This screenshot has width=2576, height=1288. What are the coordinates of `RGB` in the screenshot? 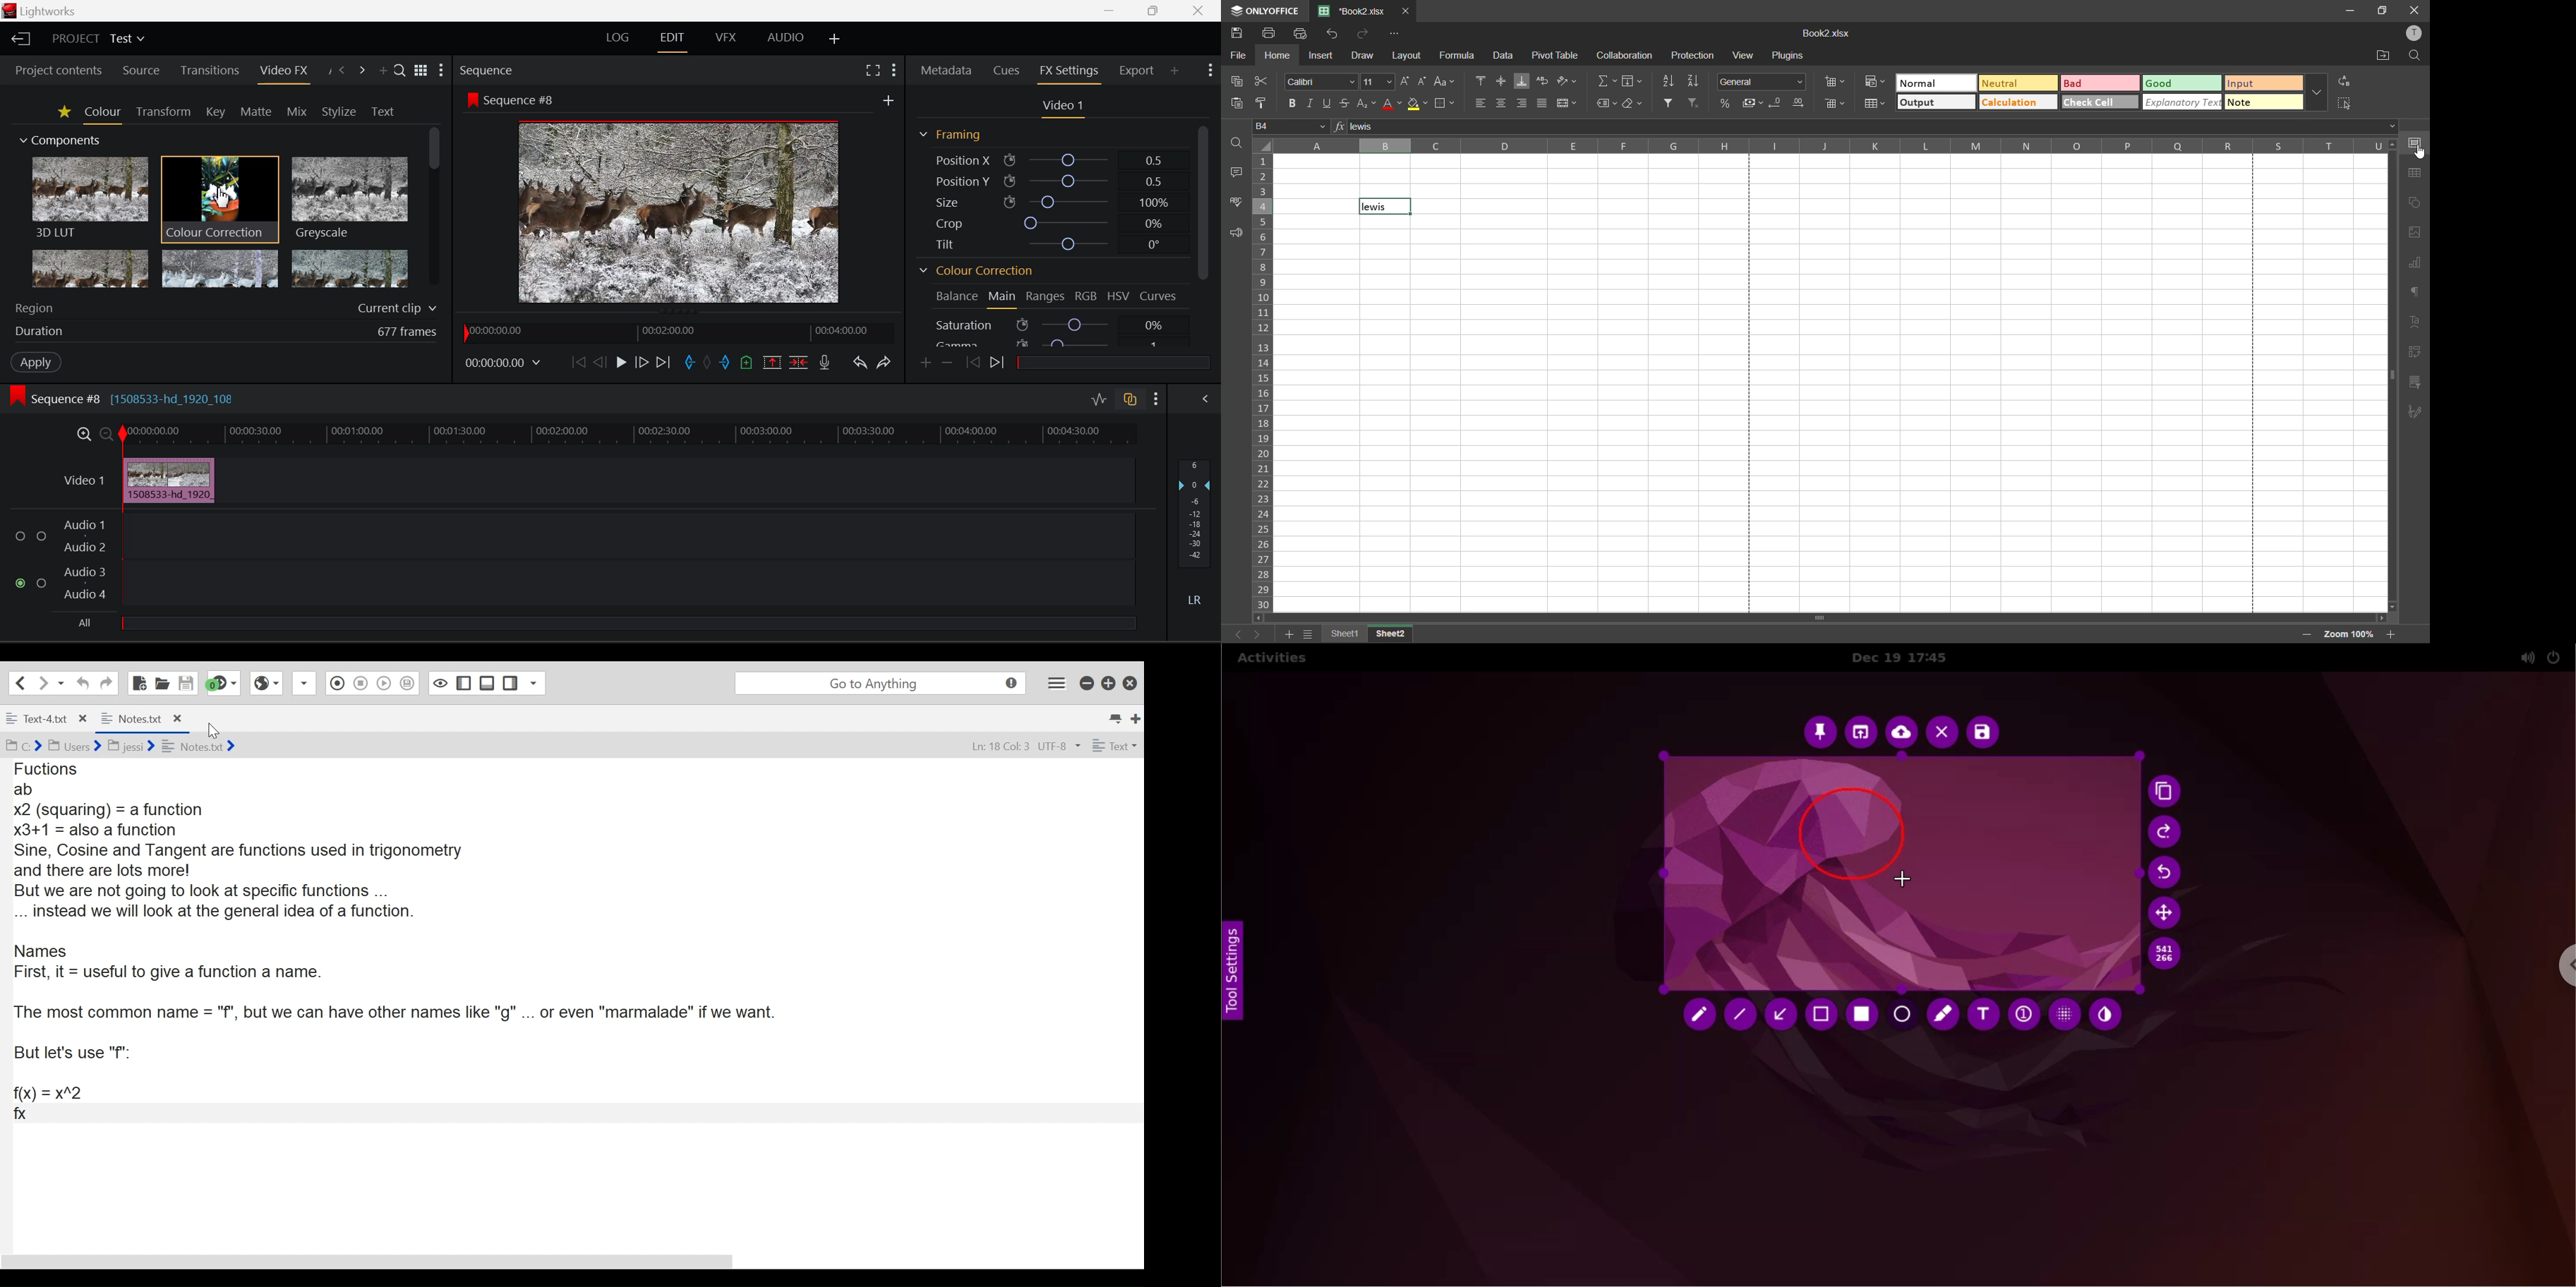 It's located at (1086, 296).